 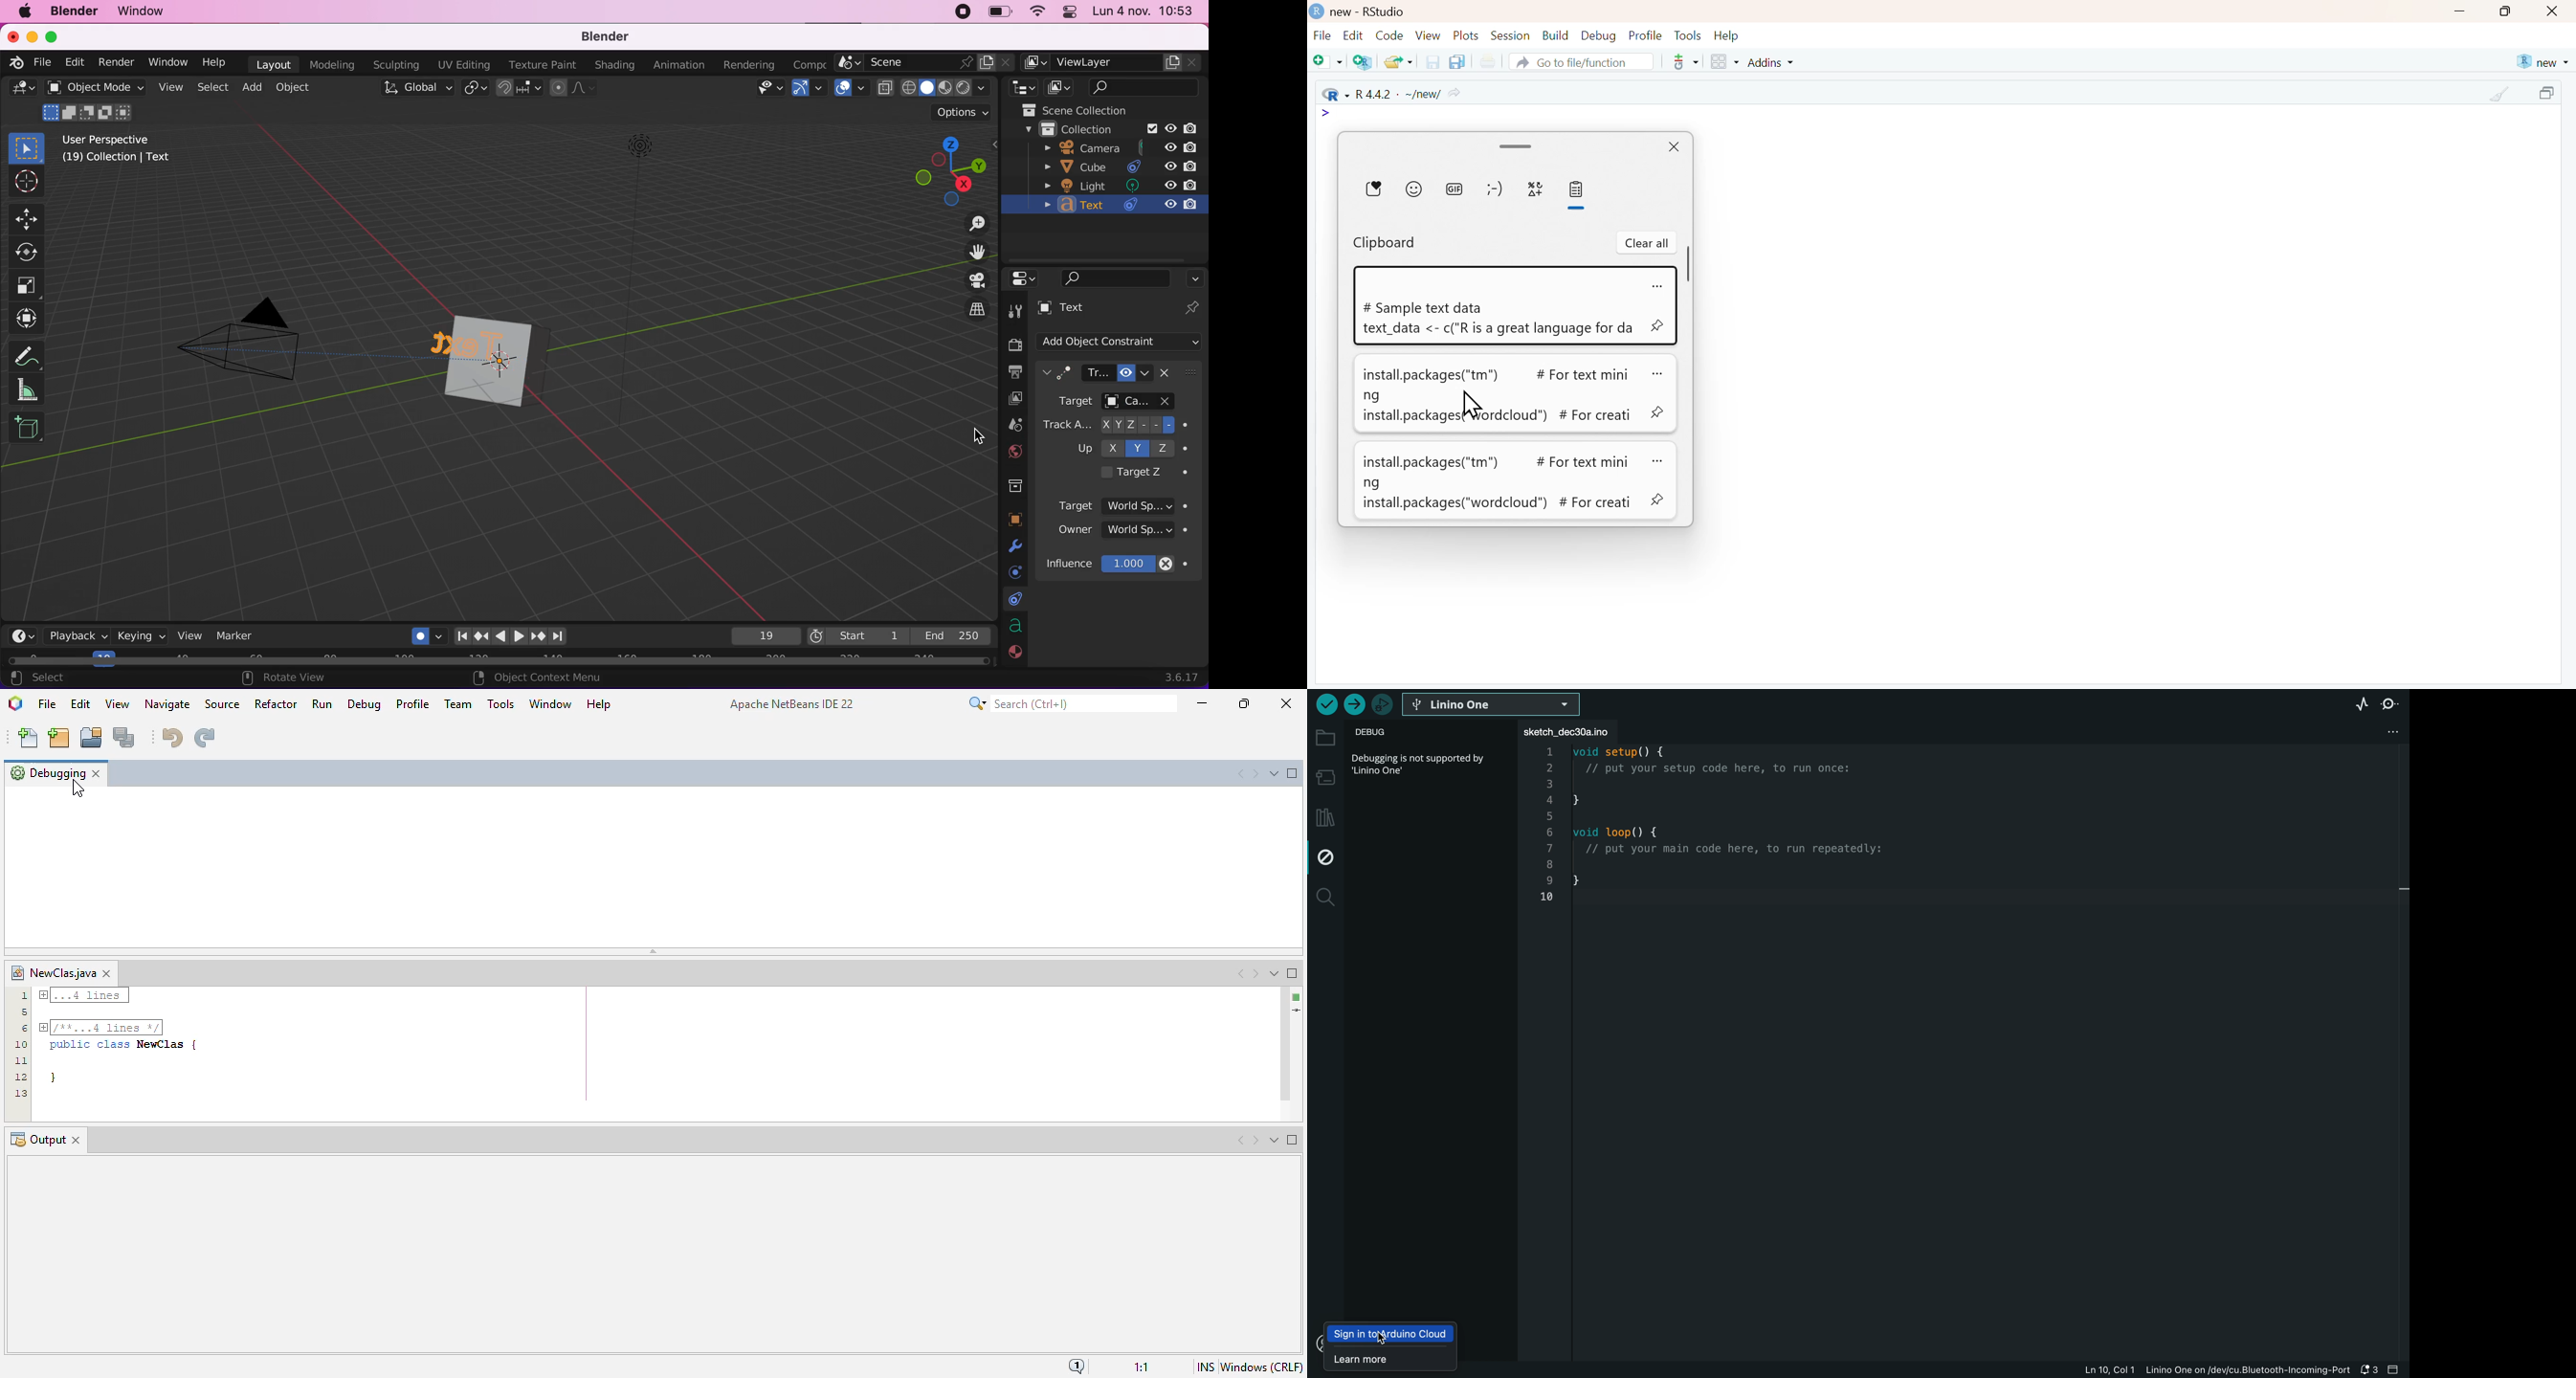 What do you see at coordinates (2509, 11) in the screenshot?
I see `maximize` at bounding box center [2509, 11].